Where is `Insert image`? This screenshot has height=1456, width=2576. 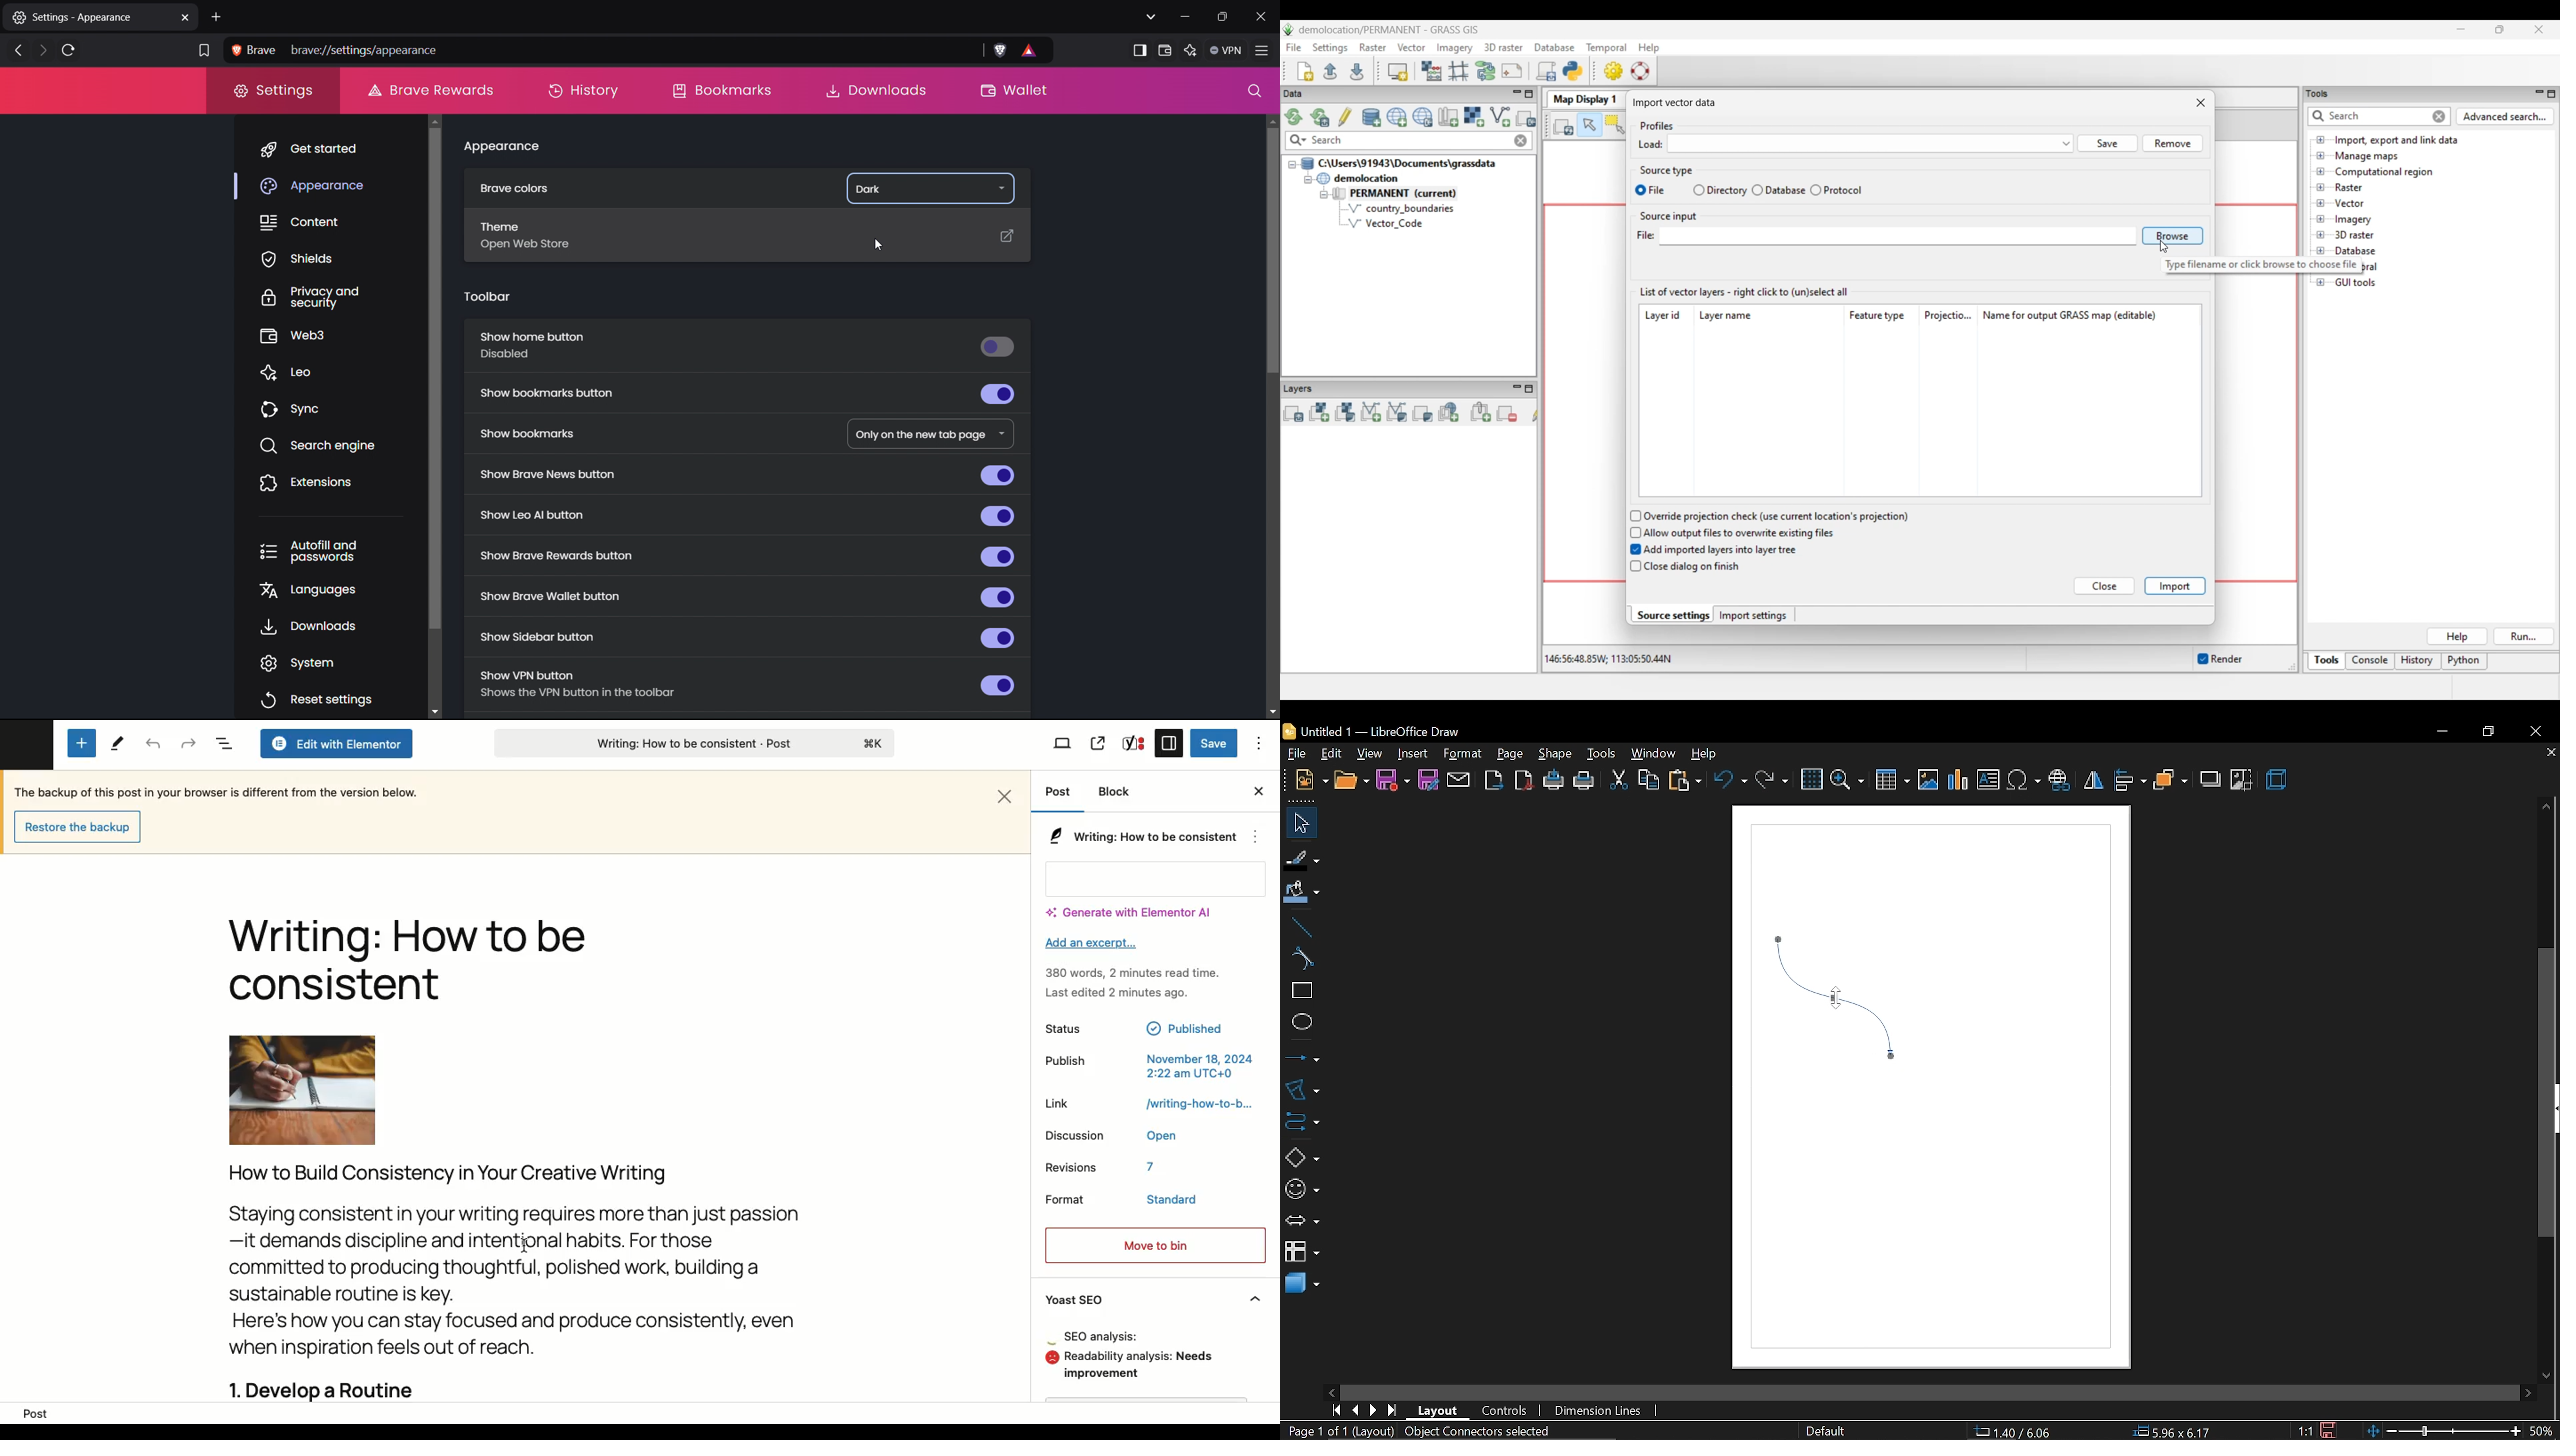
Insert image is located at coordinates (1929, 781).